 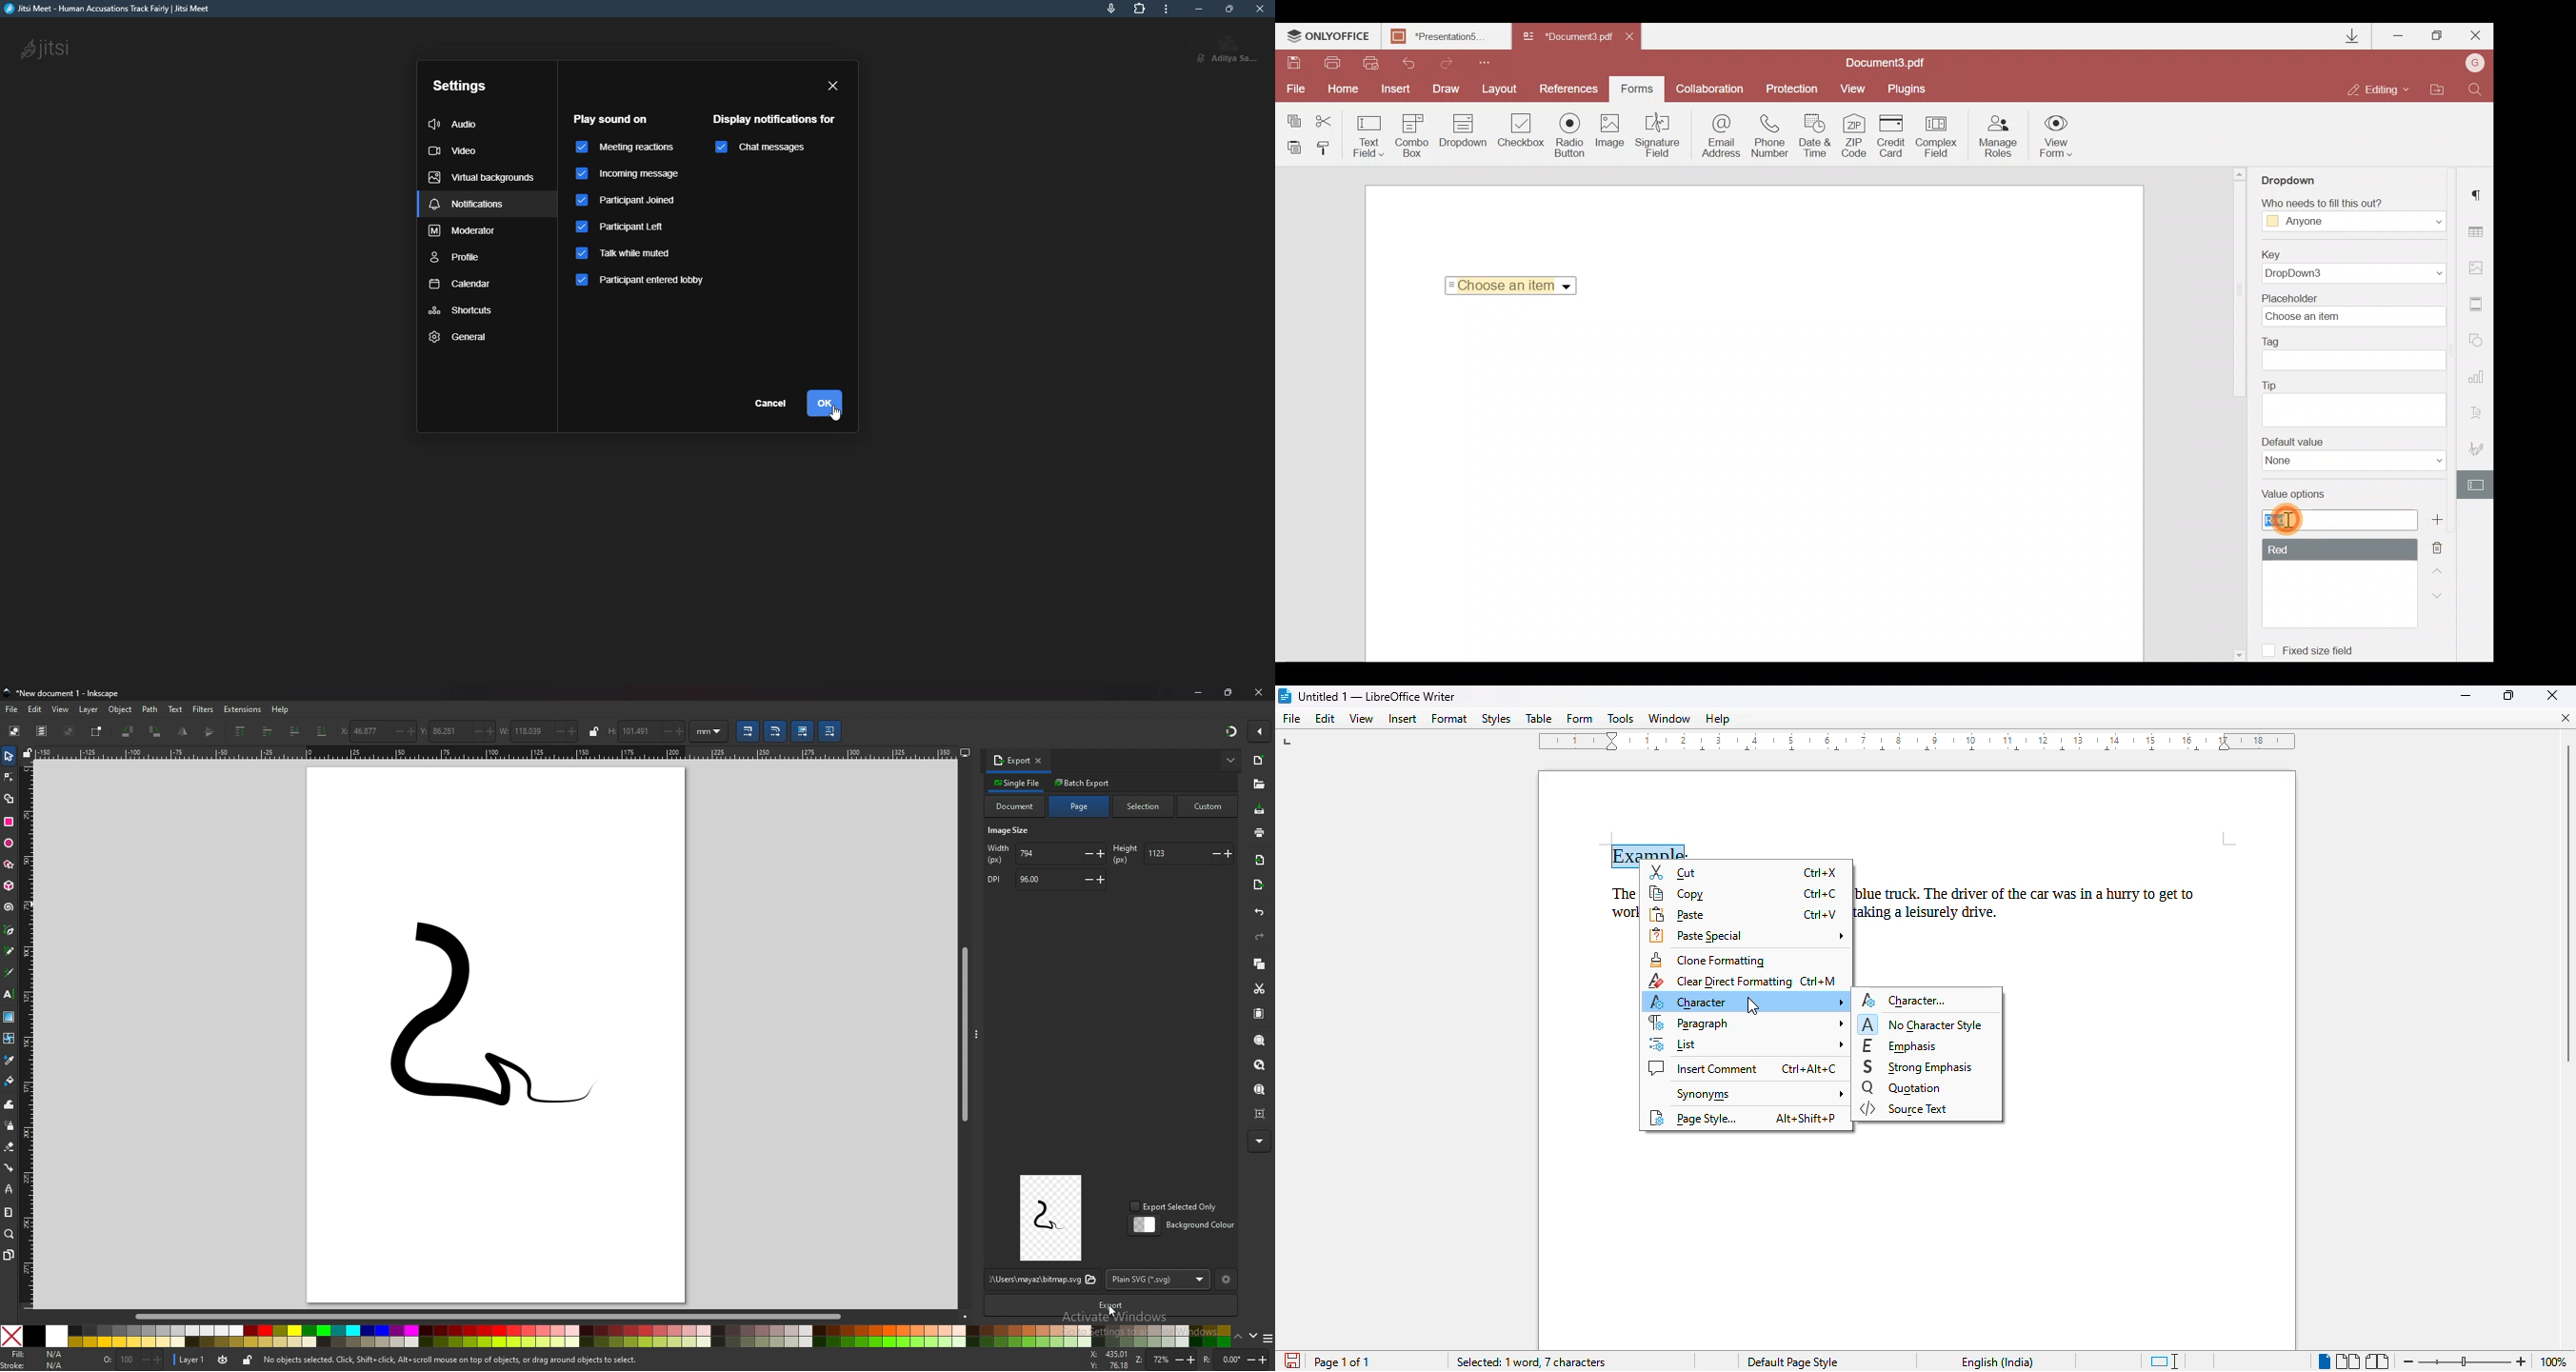 What do you see at coordinates (2551, 696) in the screenshot?
I see `close` at bounding box center [2551, 696].